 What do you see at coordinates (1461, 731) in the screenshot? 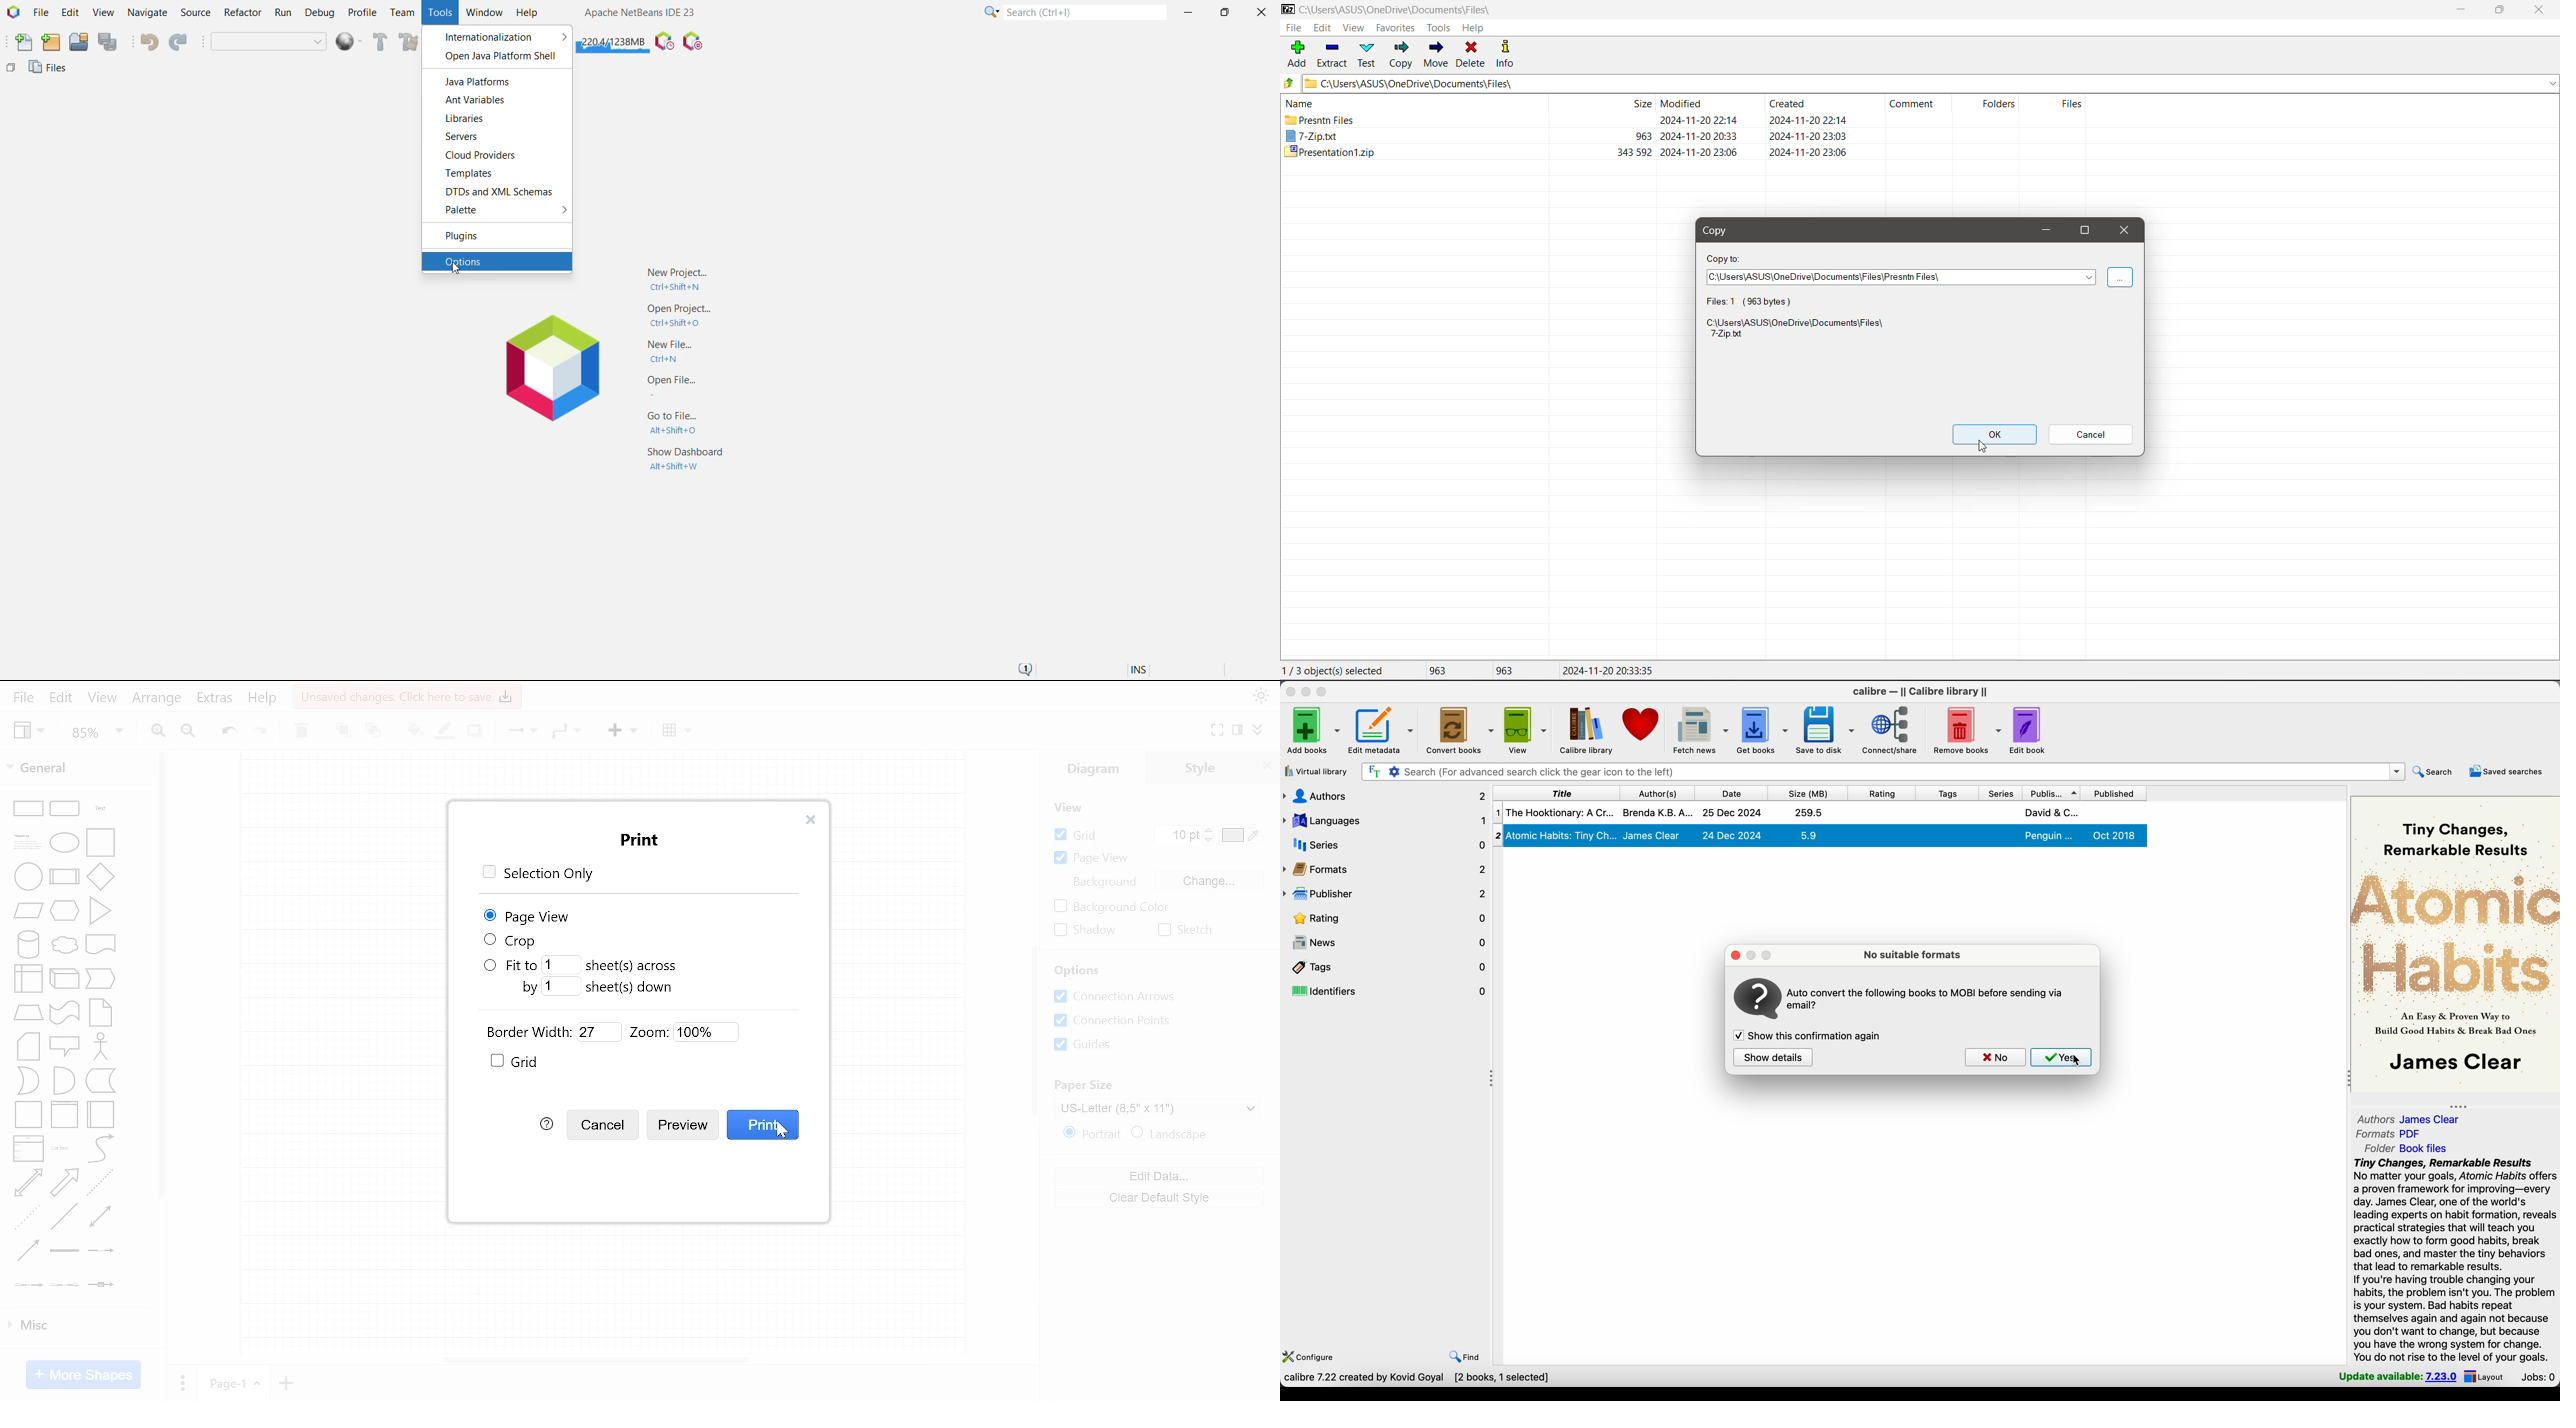
I see `convert books` at bounding box center [1461, 731].